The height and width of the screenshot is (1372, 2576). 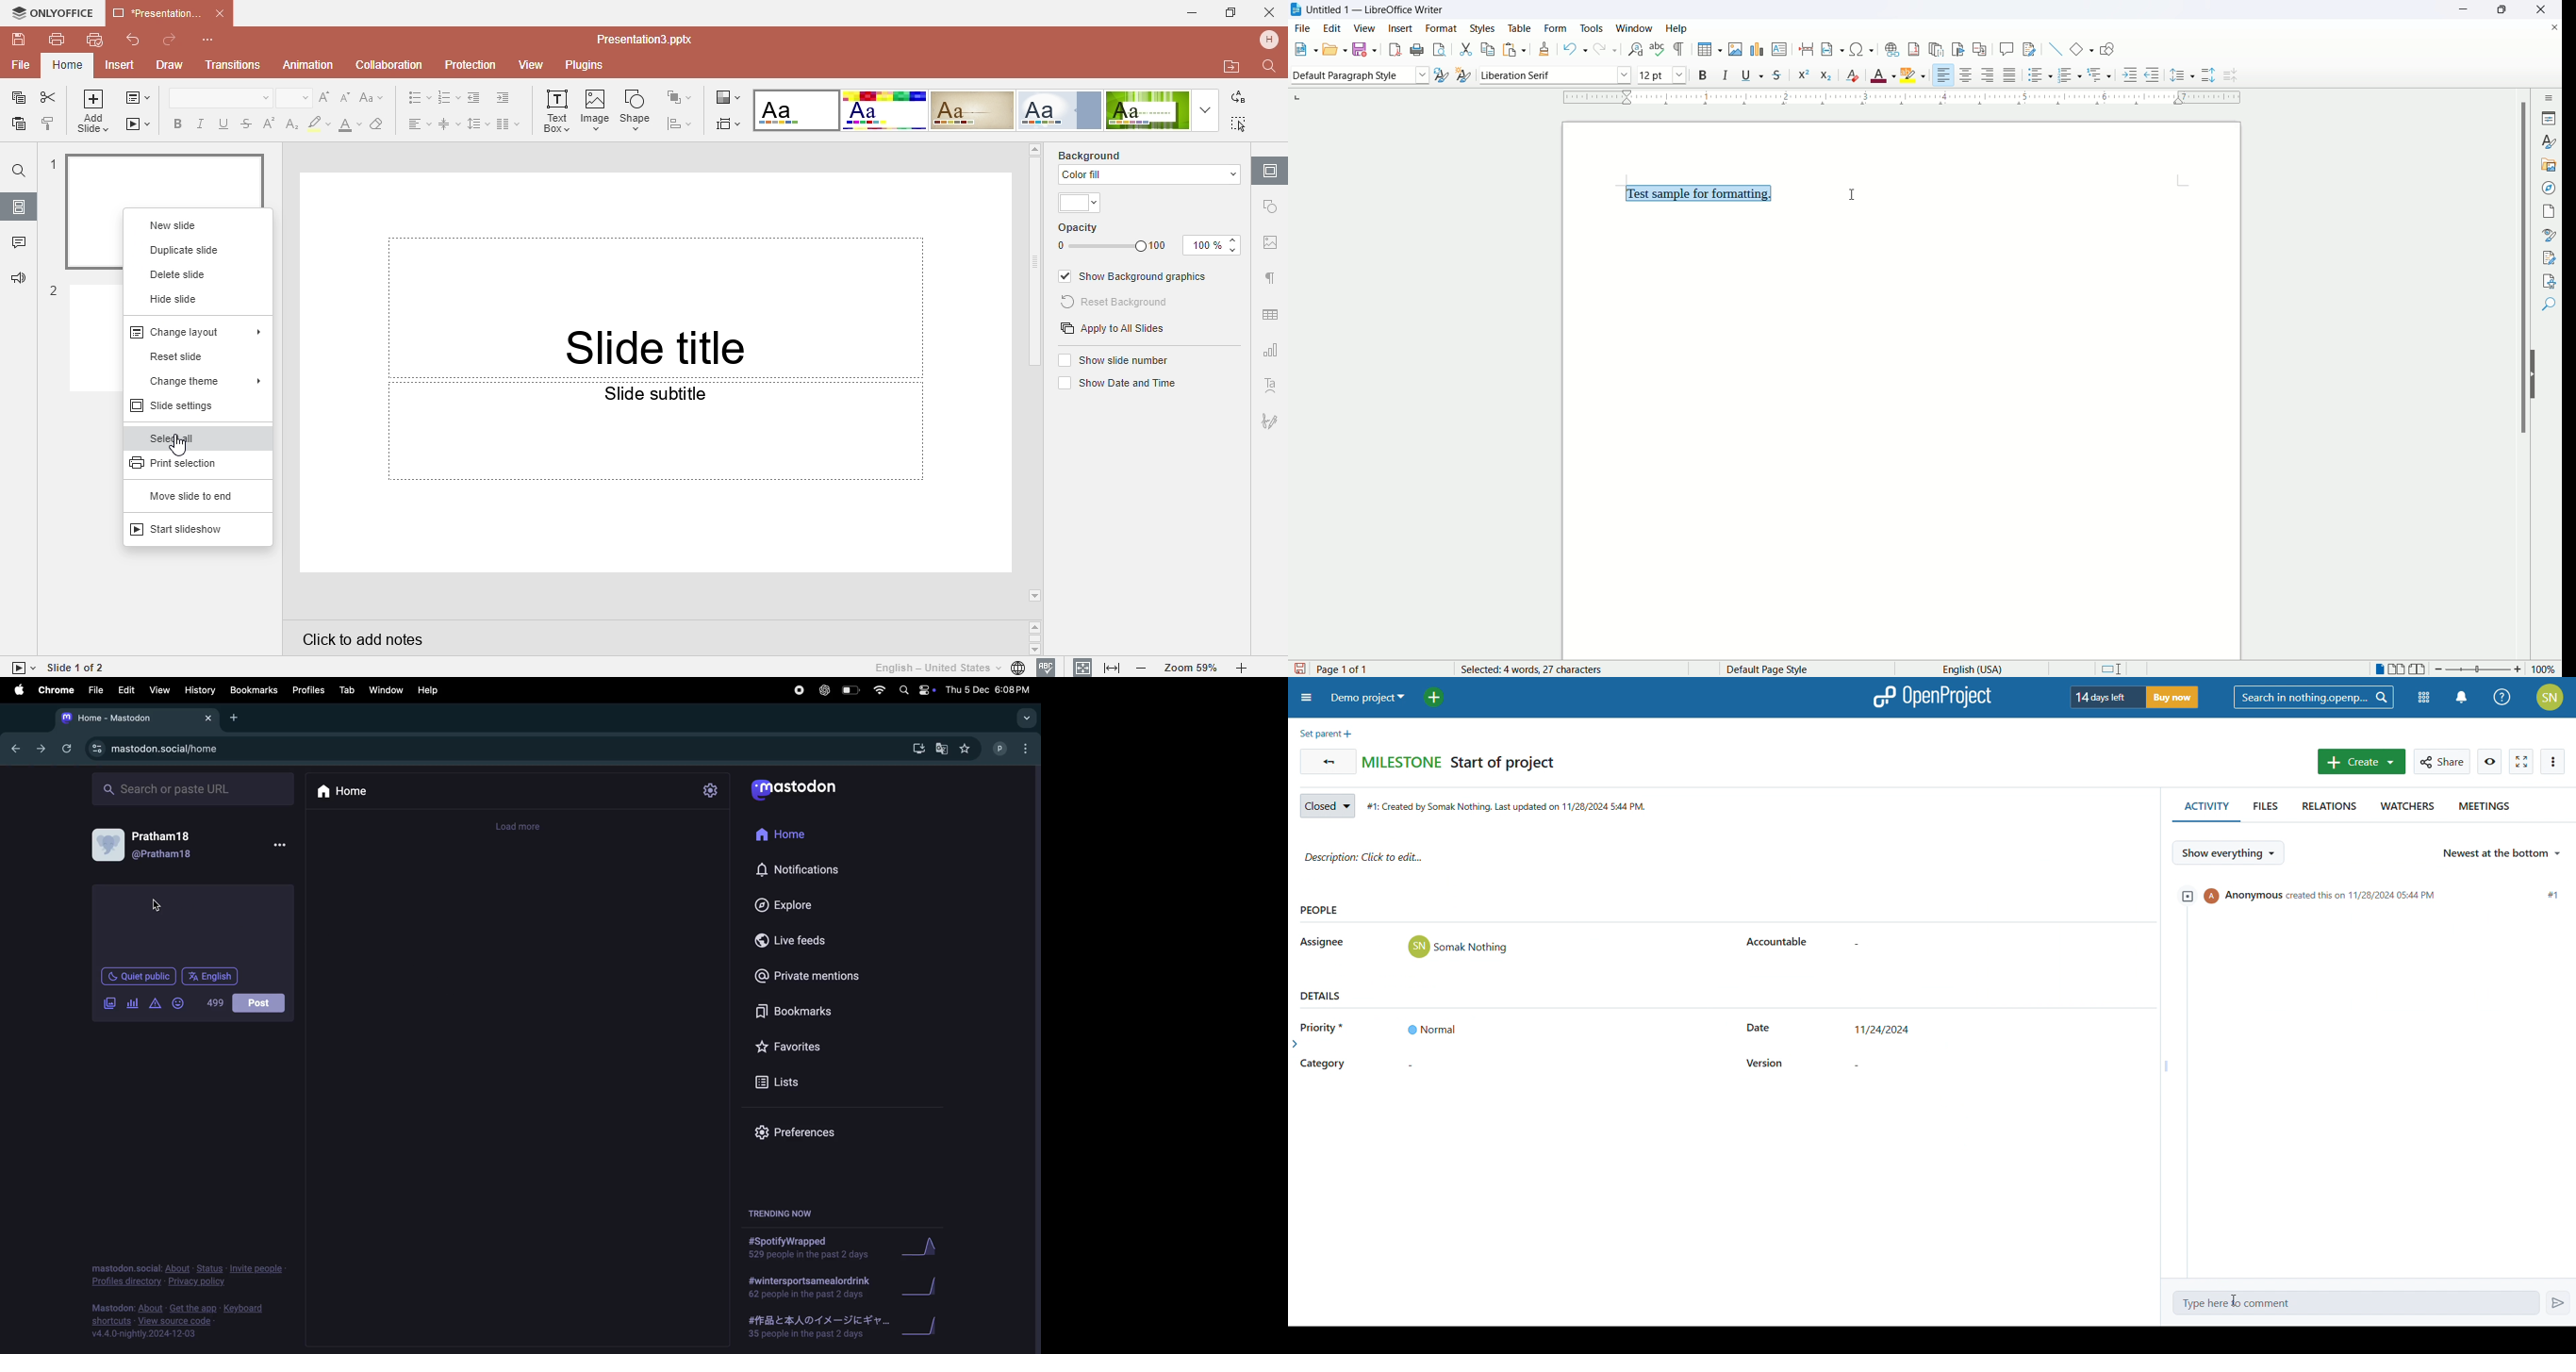 What do you see at coordinates (225, 124) in the screenshot?
I see `Underline` at bounding box center [225, 124].